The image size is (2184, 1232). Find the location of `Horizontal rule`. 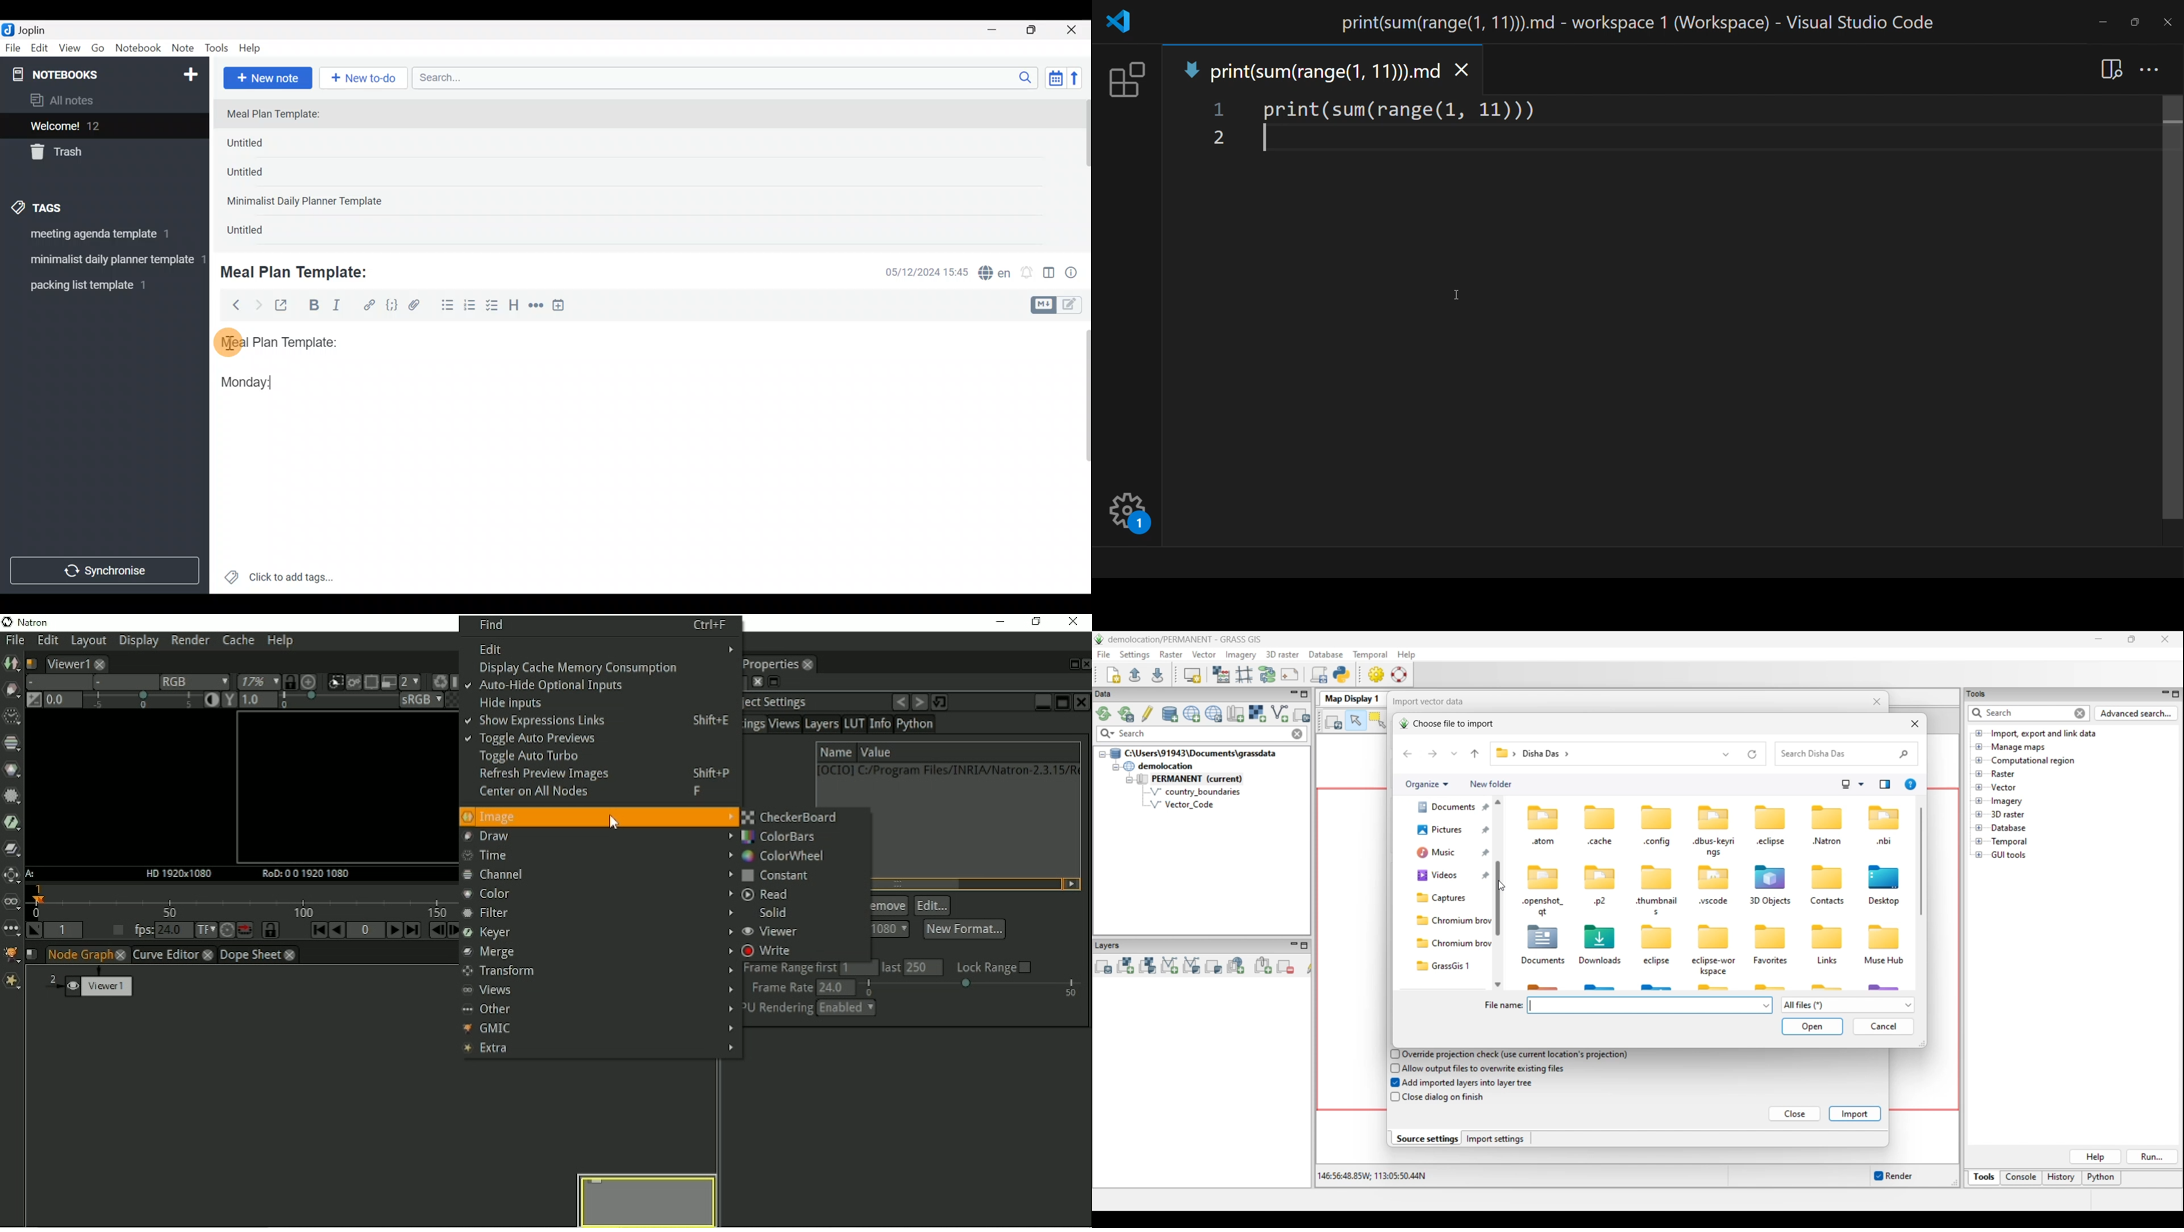

Horizontal rule is located at coordinates (536, 306).